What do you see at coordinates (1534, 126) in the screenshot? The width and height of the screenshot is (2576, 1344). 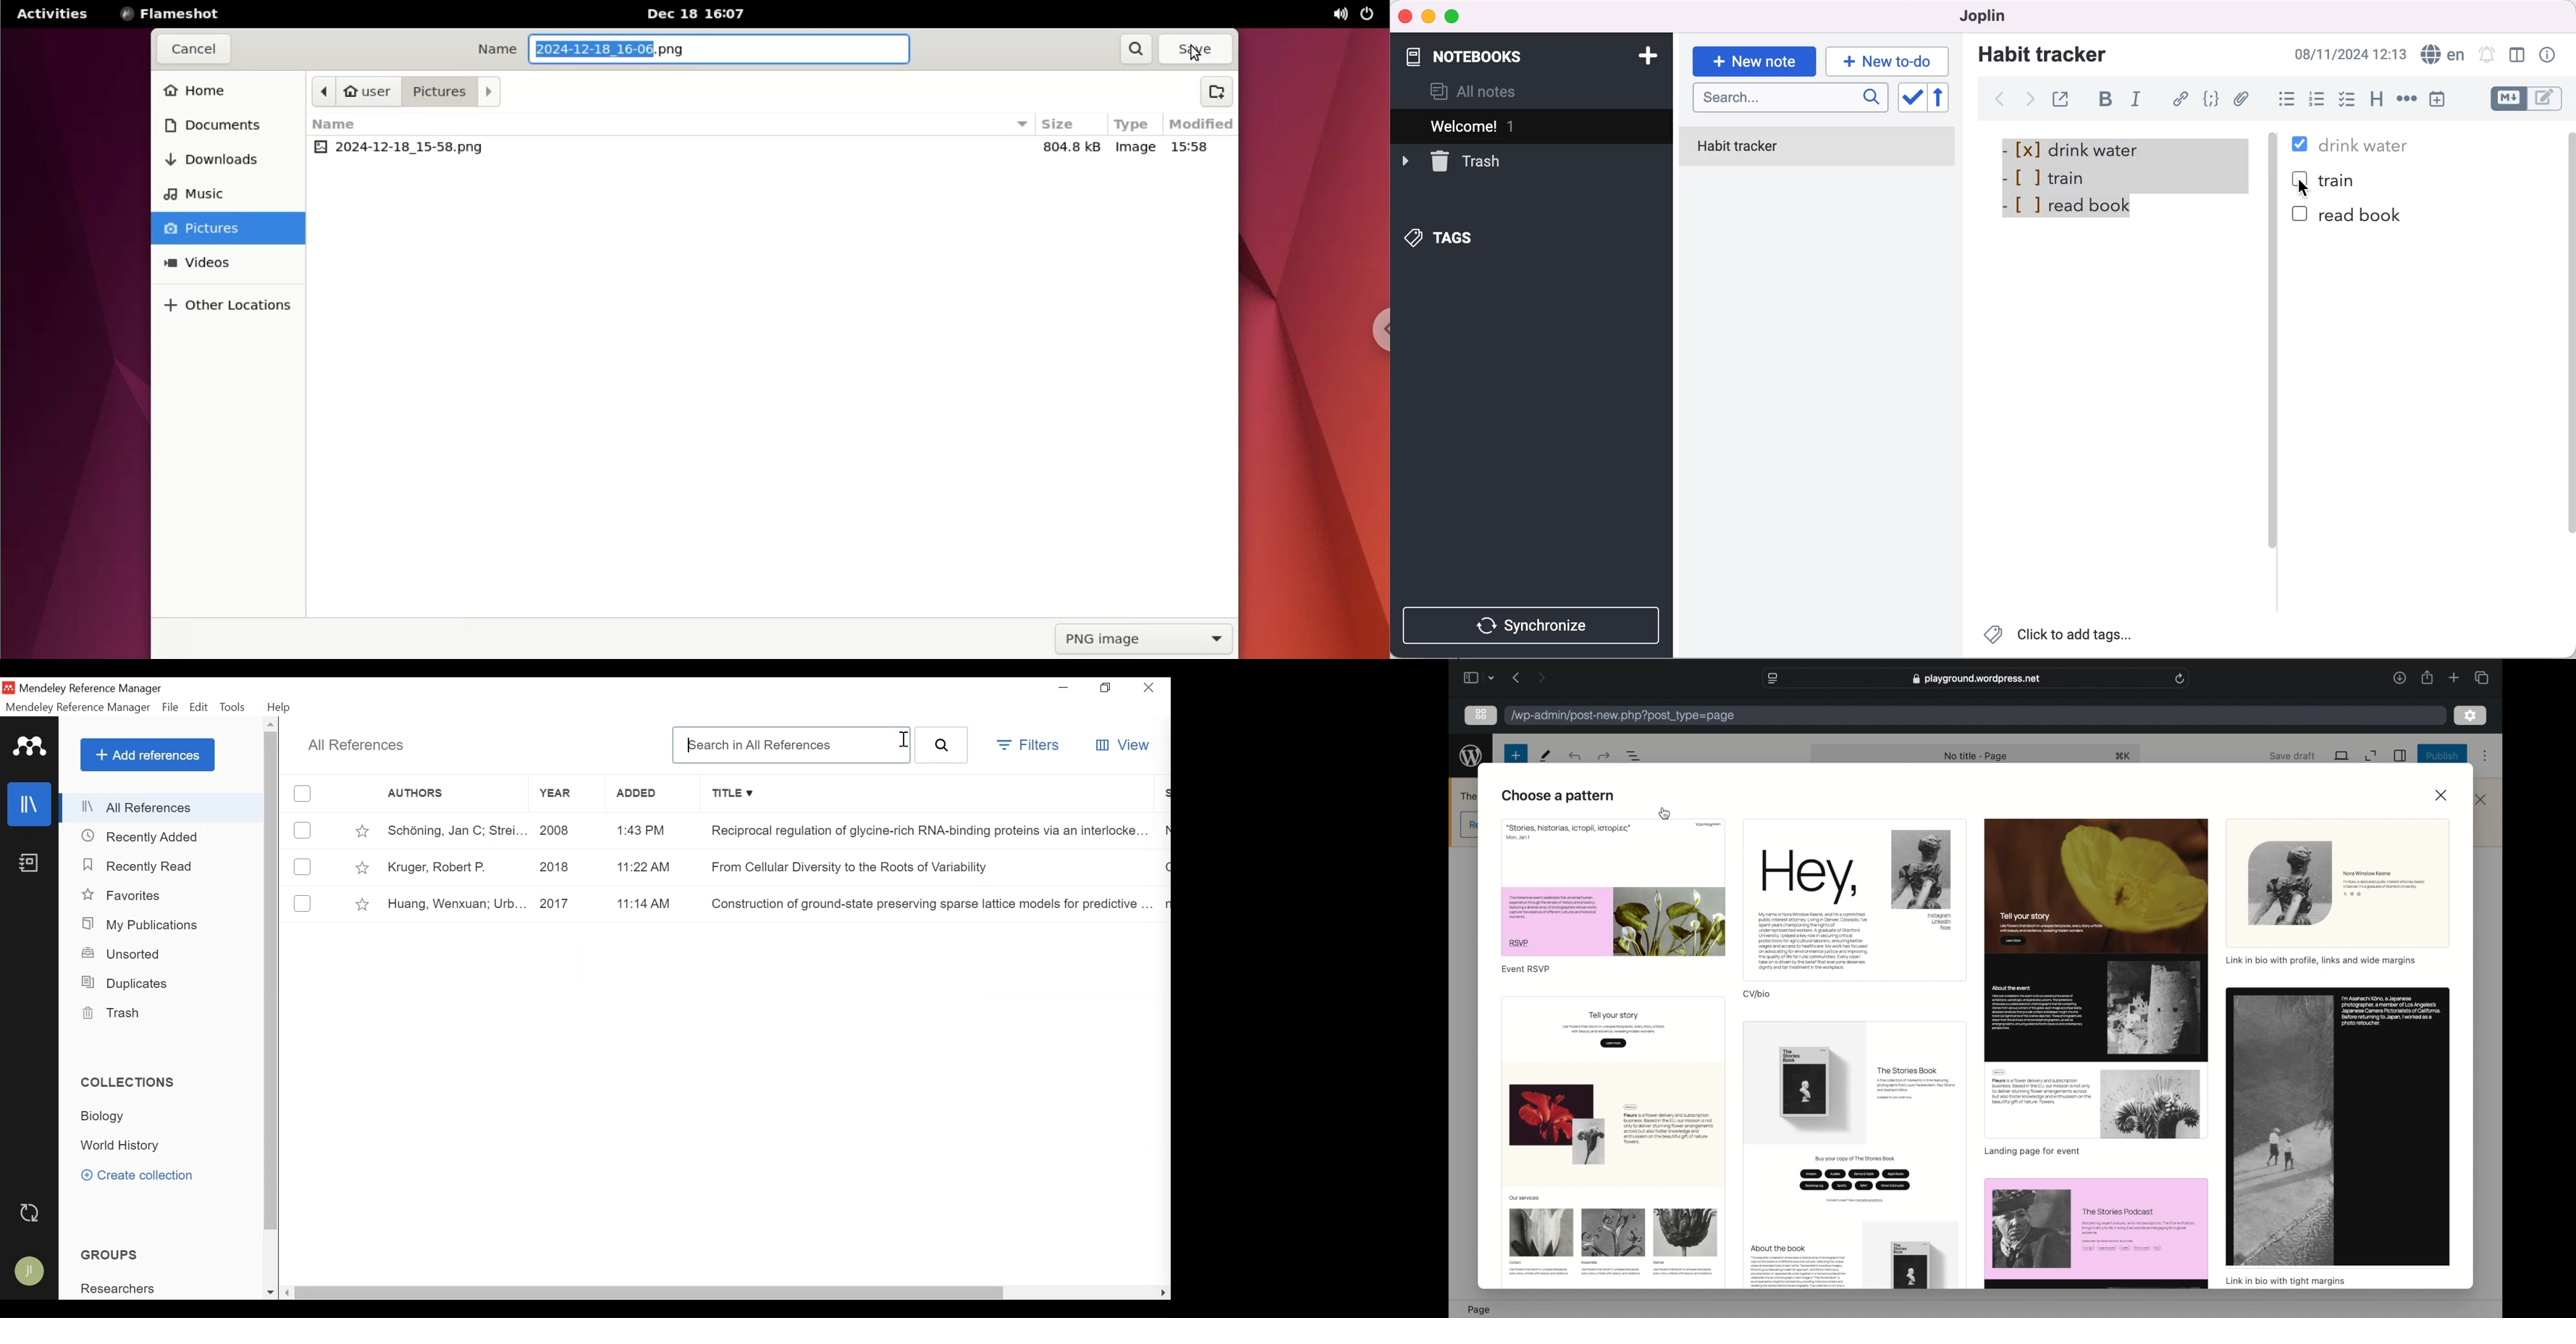 I see `welcome 1` at bounding box center [1534, 126].